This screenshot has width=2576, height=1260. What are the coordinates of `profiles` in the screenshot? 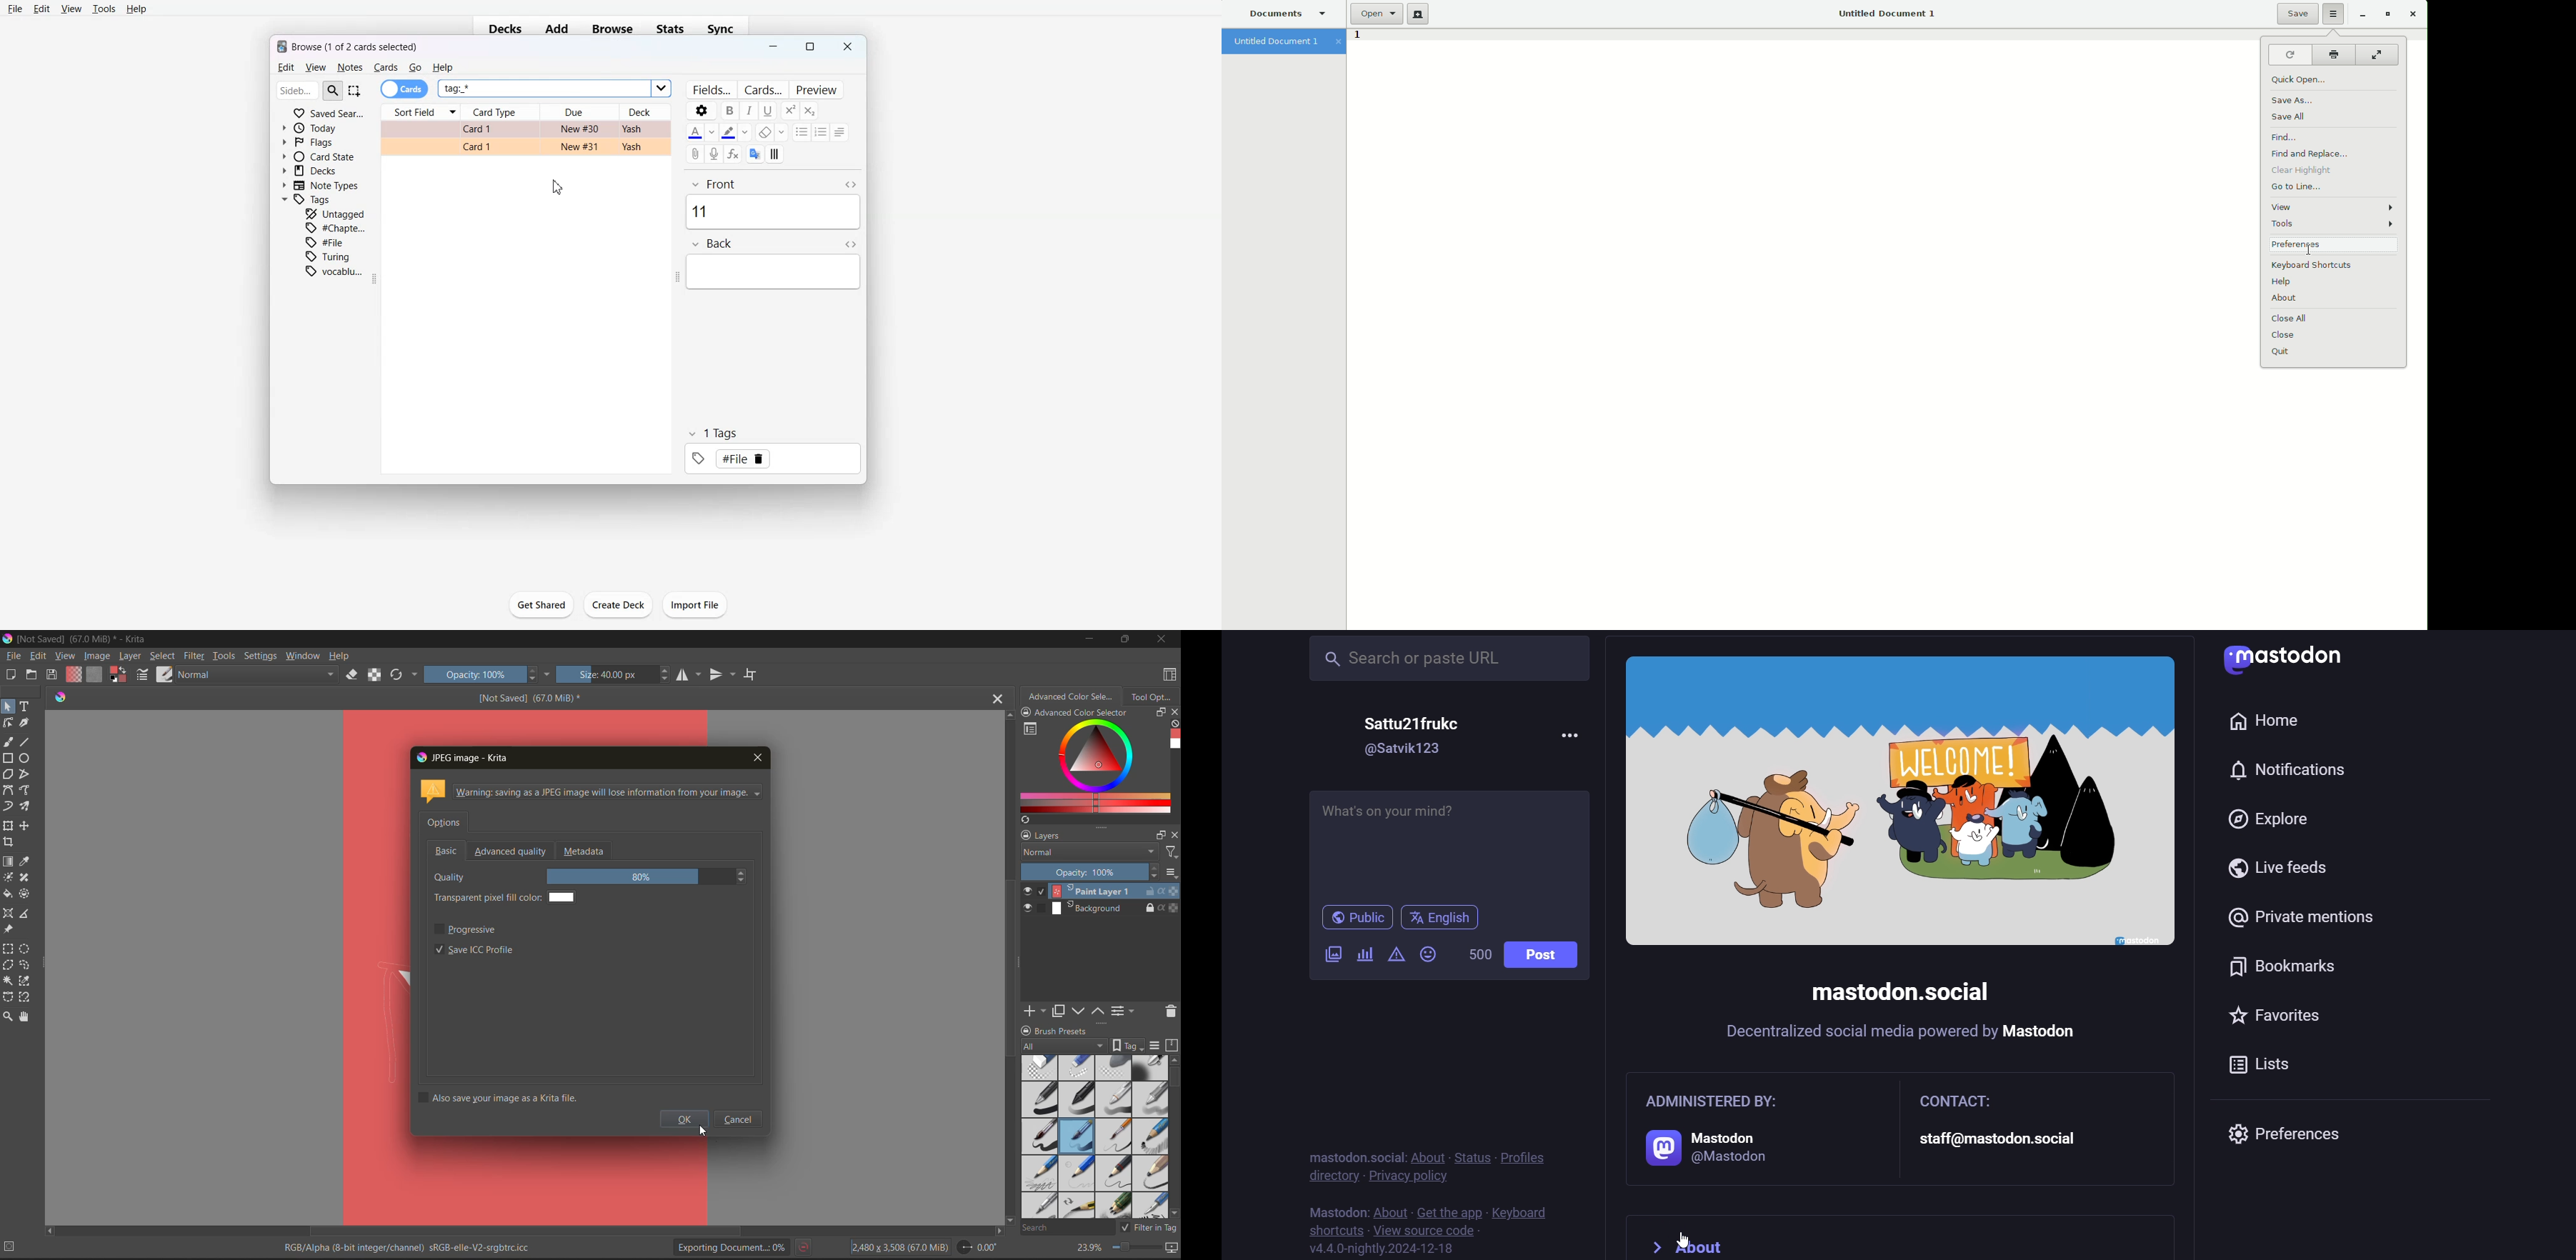 It's located at (1527, 1156).